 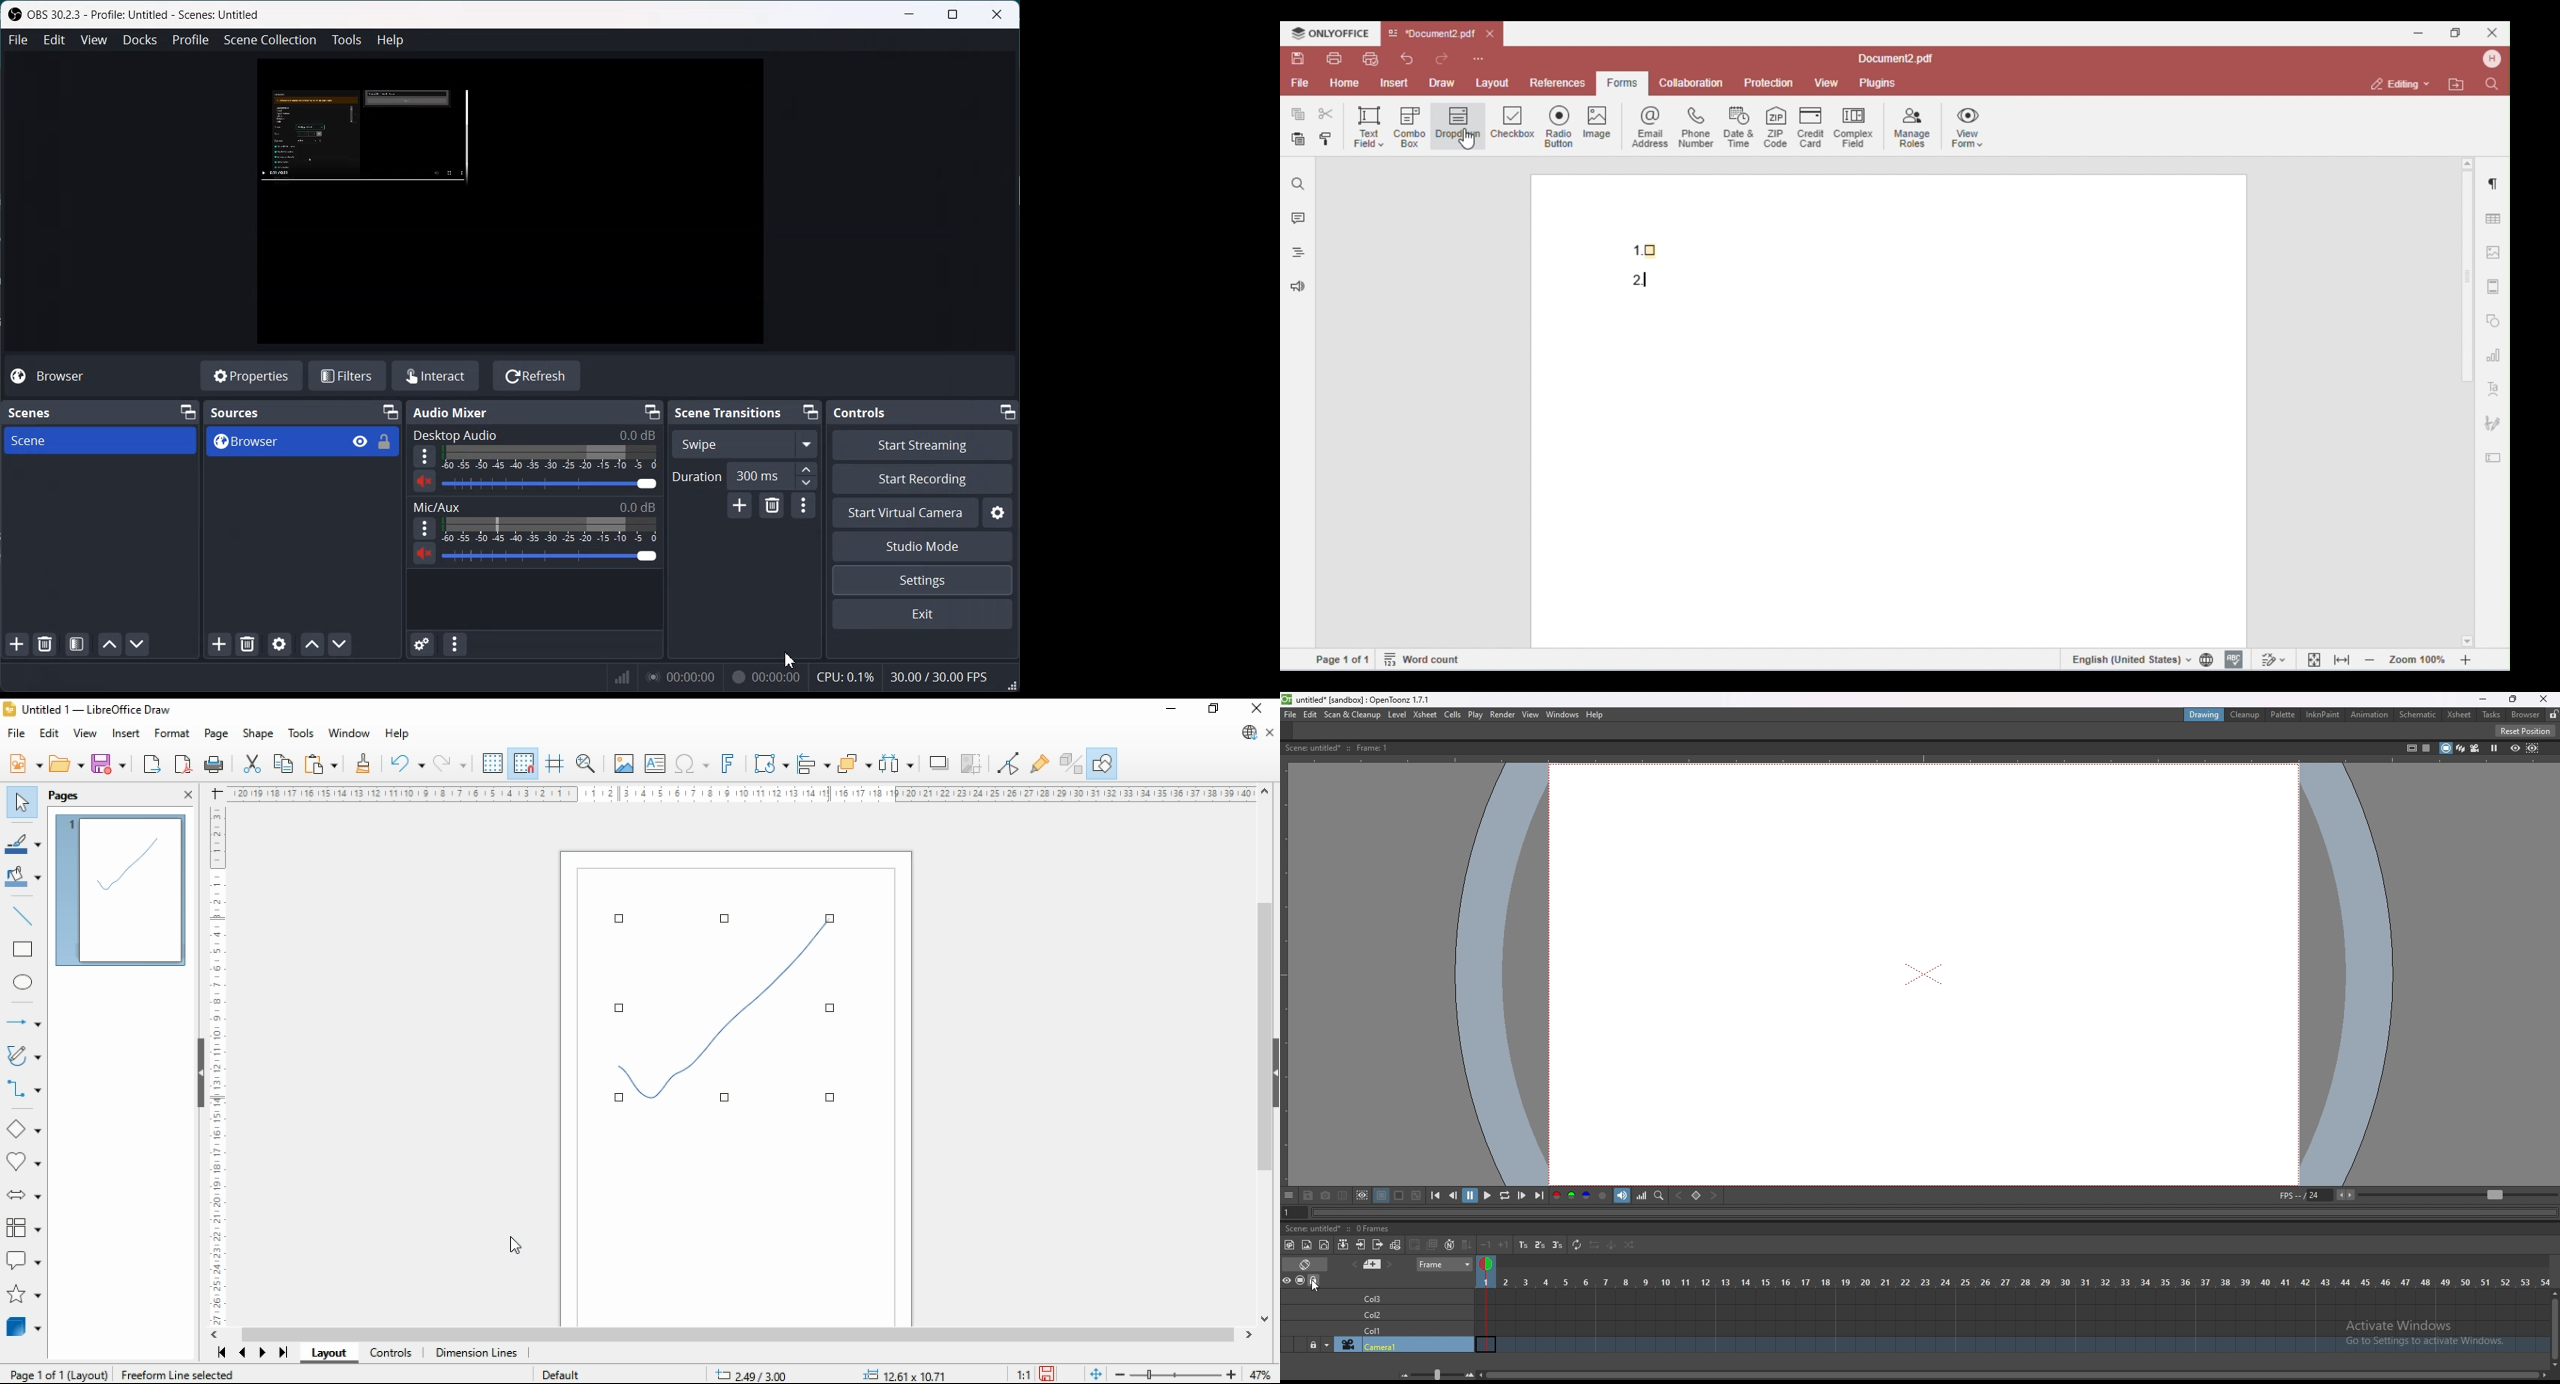 I want to click on toggle edit in place, so click(x=1397, y=1244).